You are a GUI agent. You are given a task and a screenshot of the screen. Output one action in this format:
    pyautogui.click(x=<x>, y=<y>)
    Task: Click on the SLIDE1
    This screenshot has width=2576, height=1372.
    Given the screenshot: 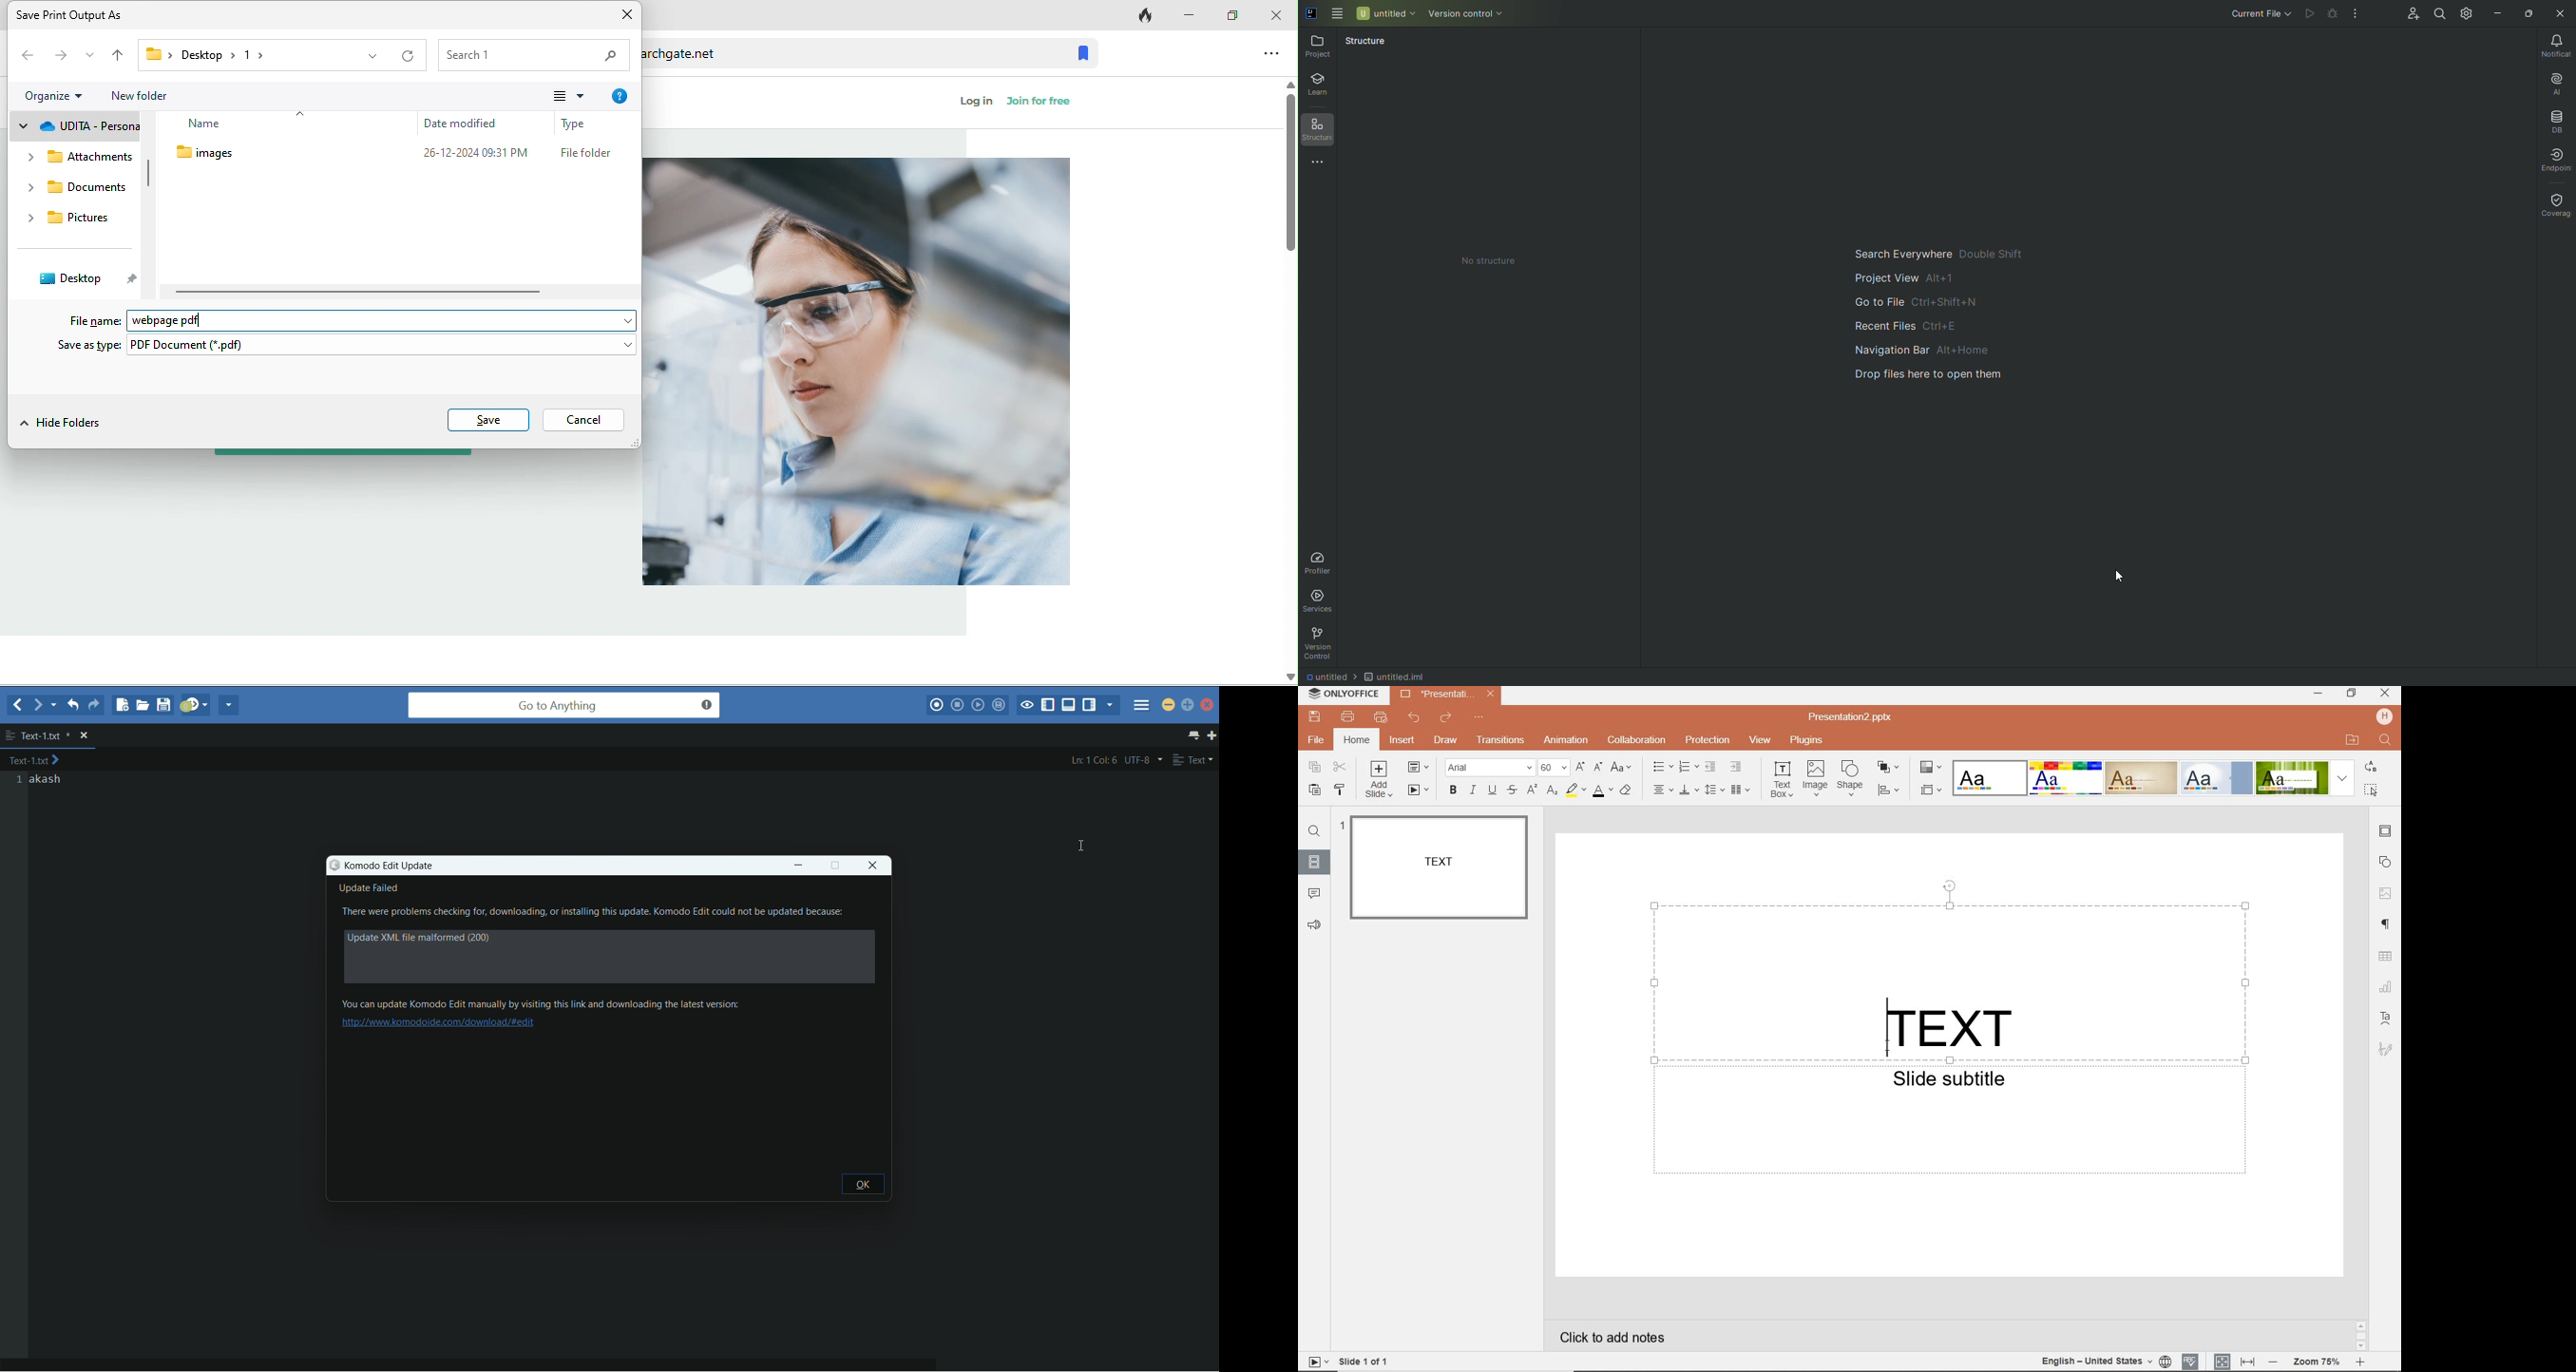 What is the action you would take?
    pyautogui.click(x=1439, y=868)
    